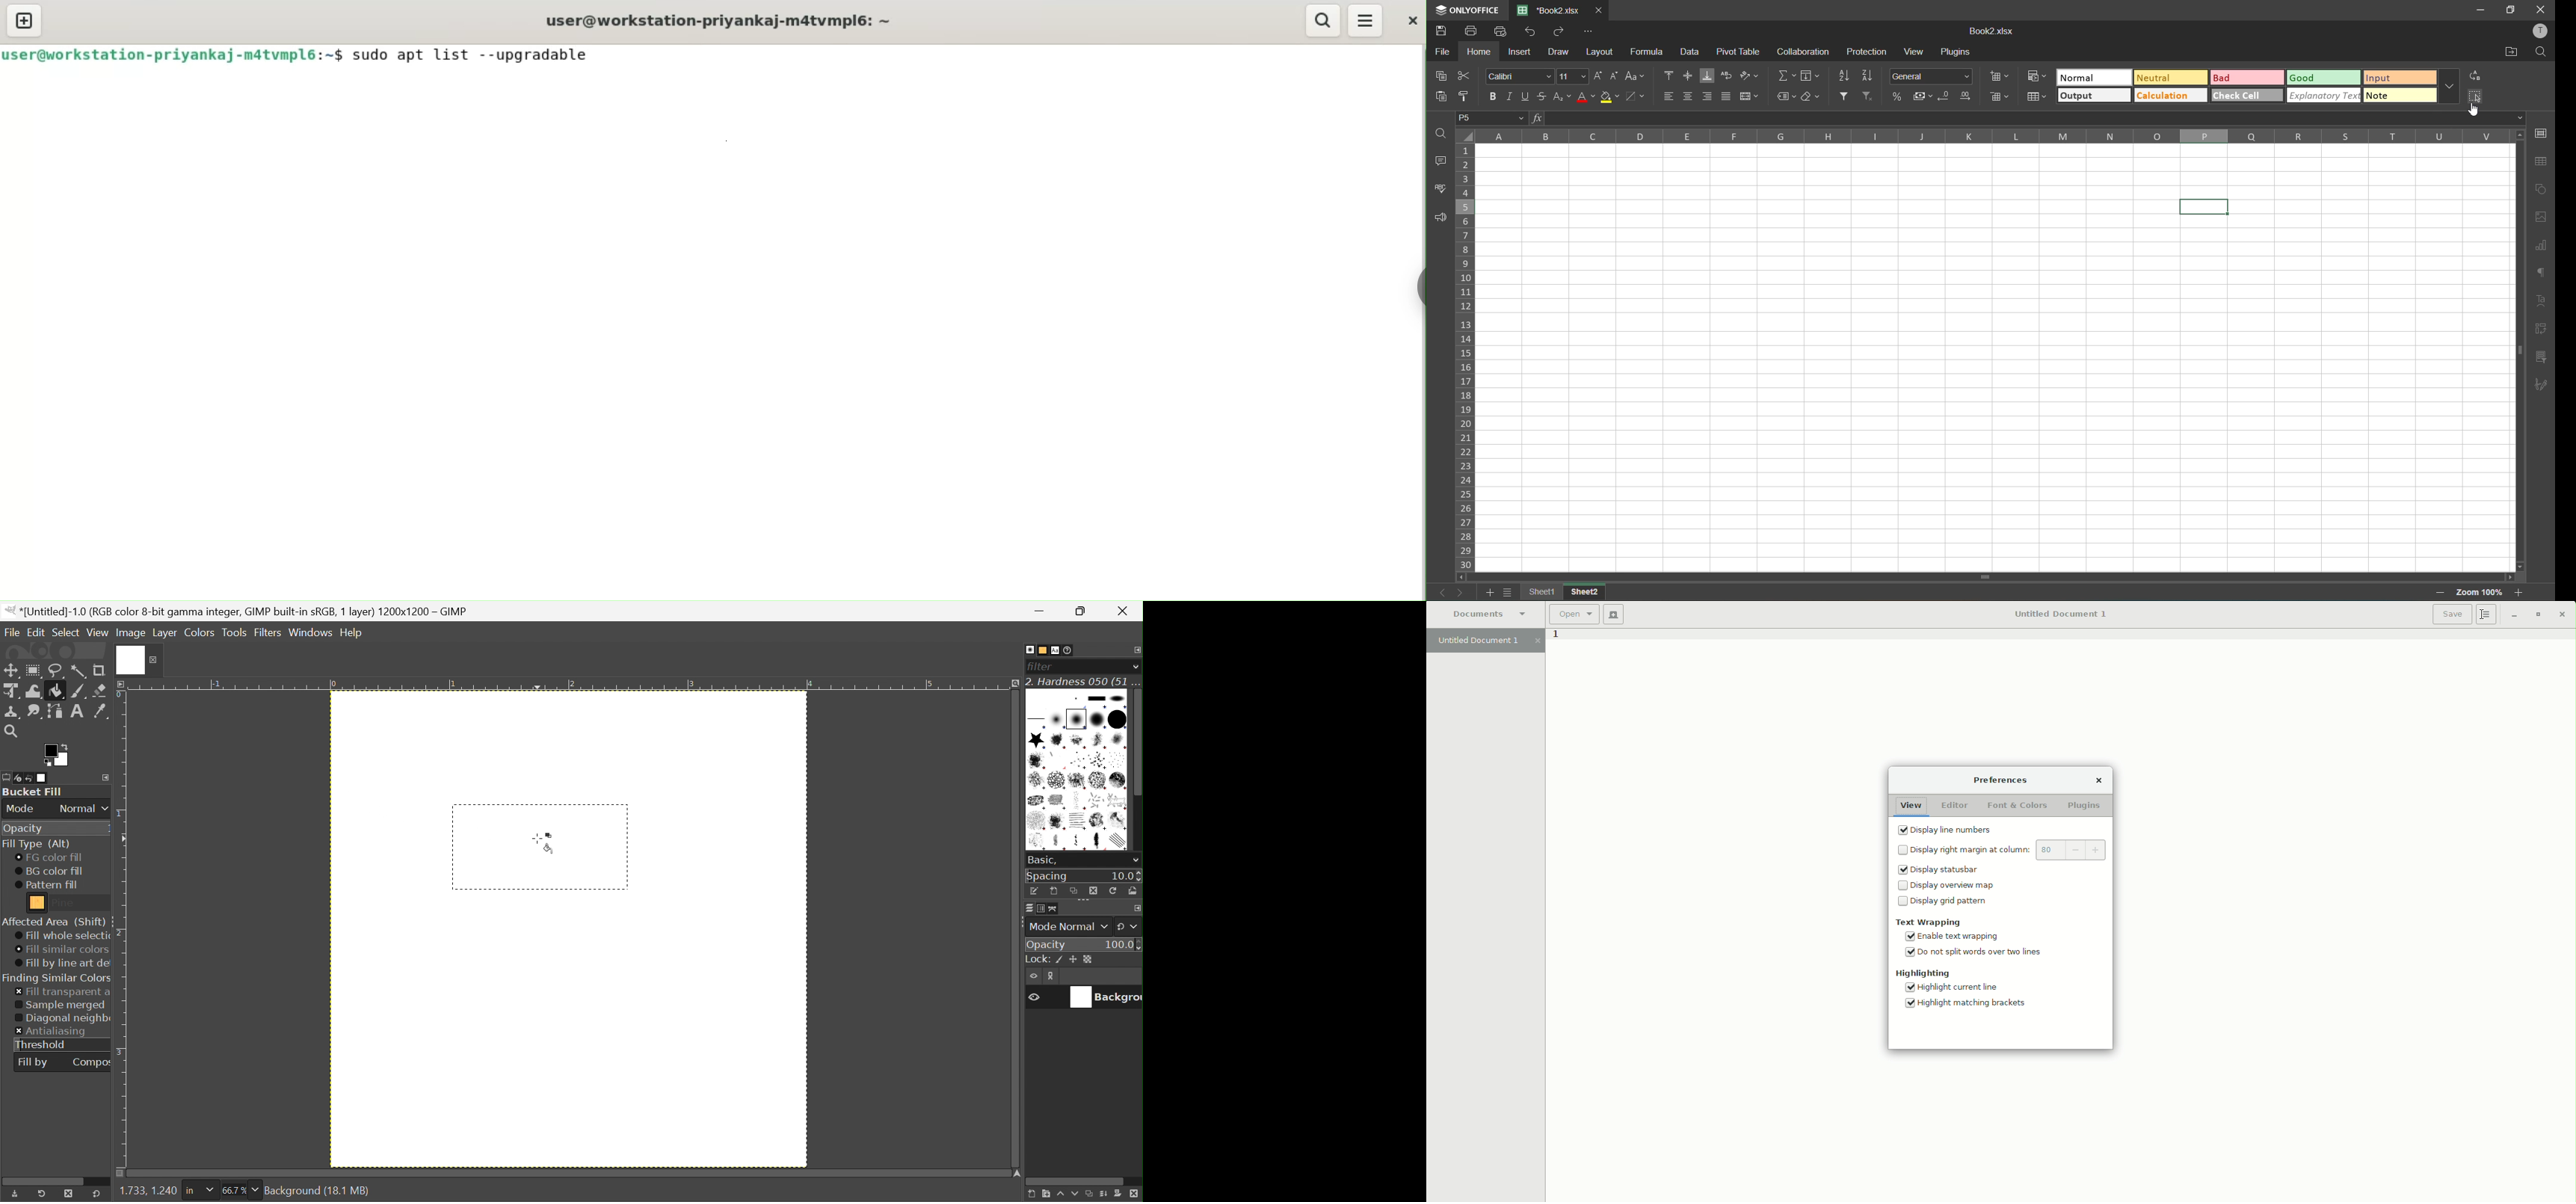 The width and height of the screenshot is (2576, 1204). Describe the element at coordinates (1062, 961) in the screenshot. I see `Lock pixels` at that location.